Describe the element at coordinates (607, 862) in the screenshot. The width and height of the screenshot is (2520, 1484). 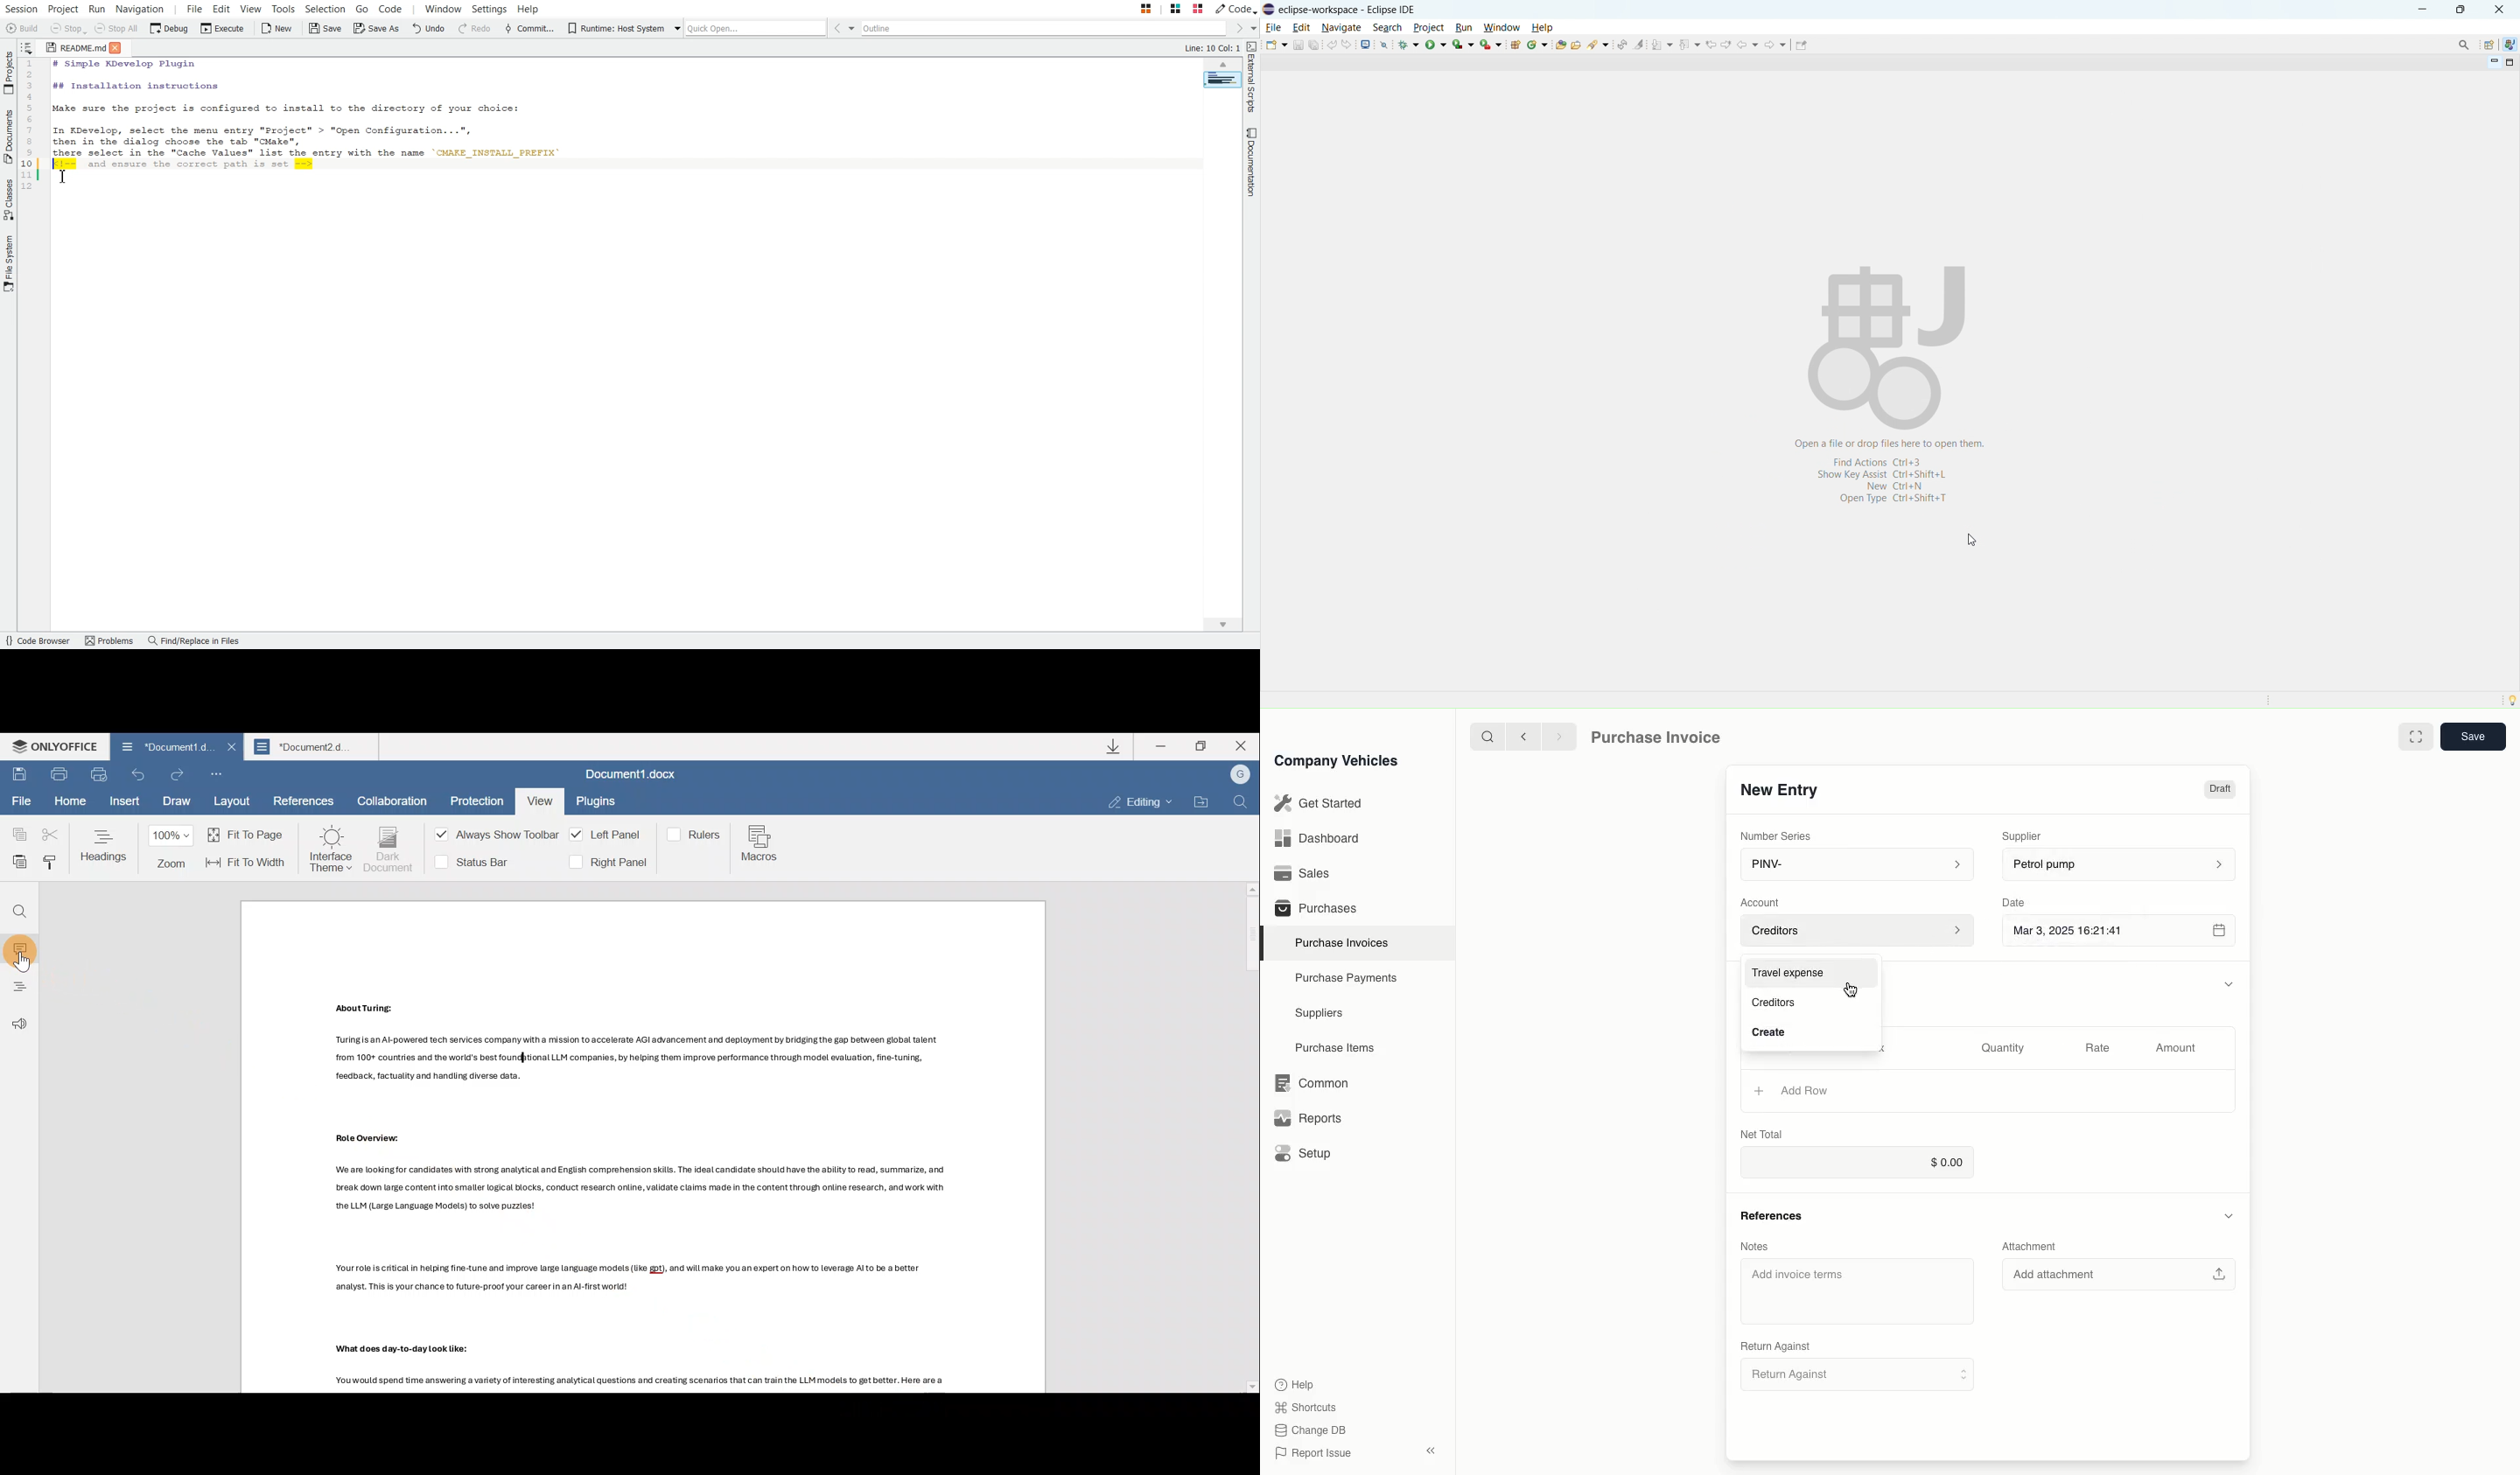
I see `Right panel` at that location.